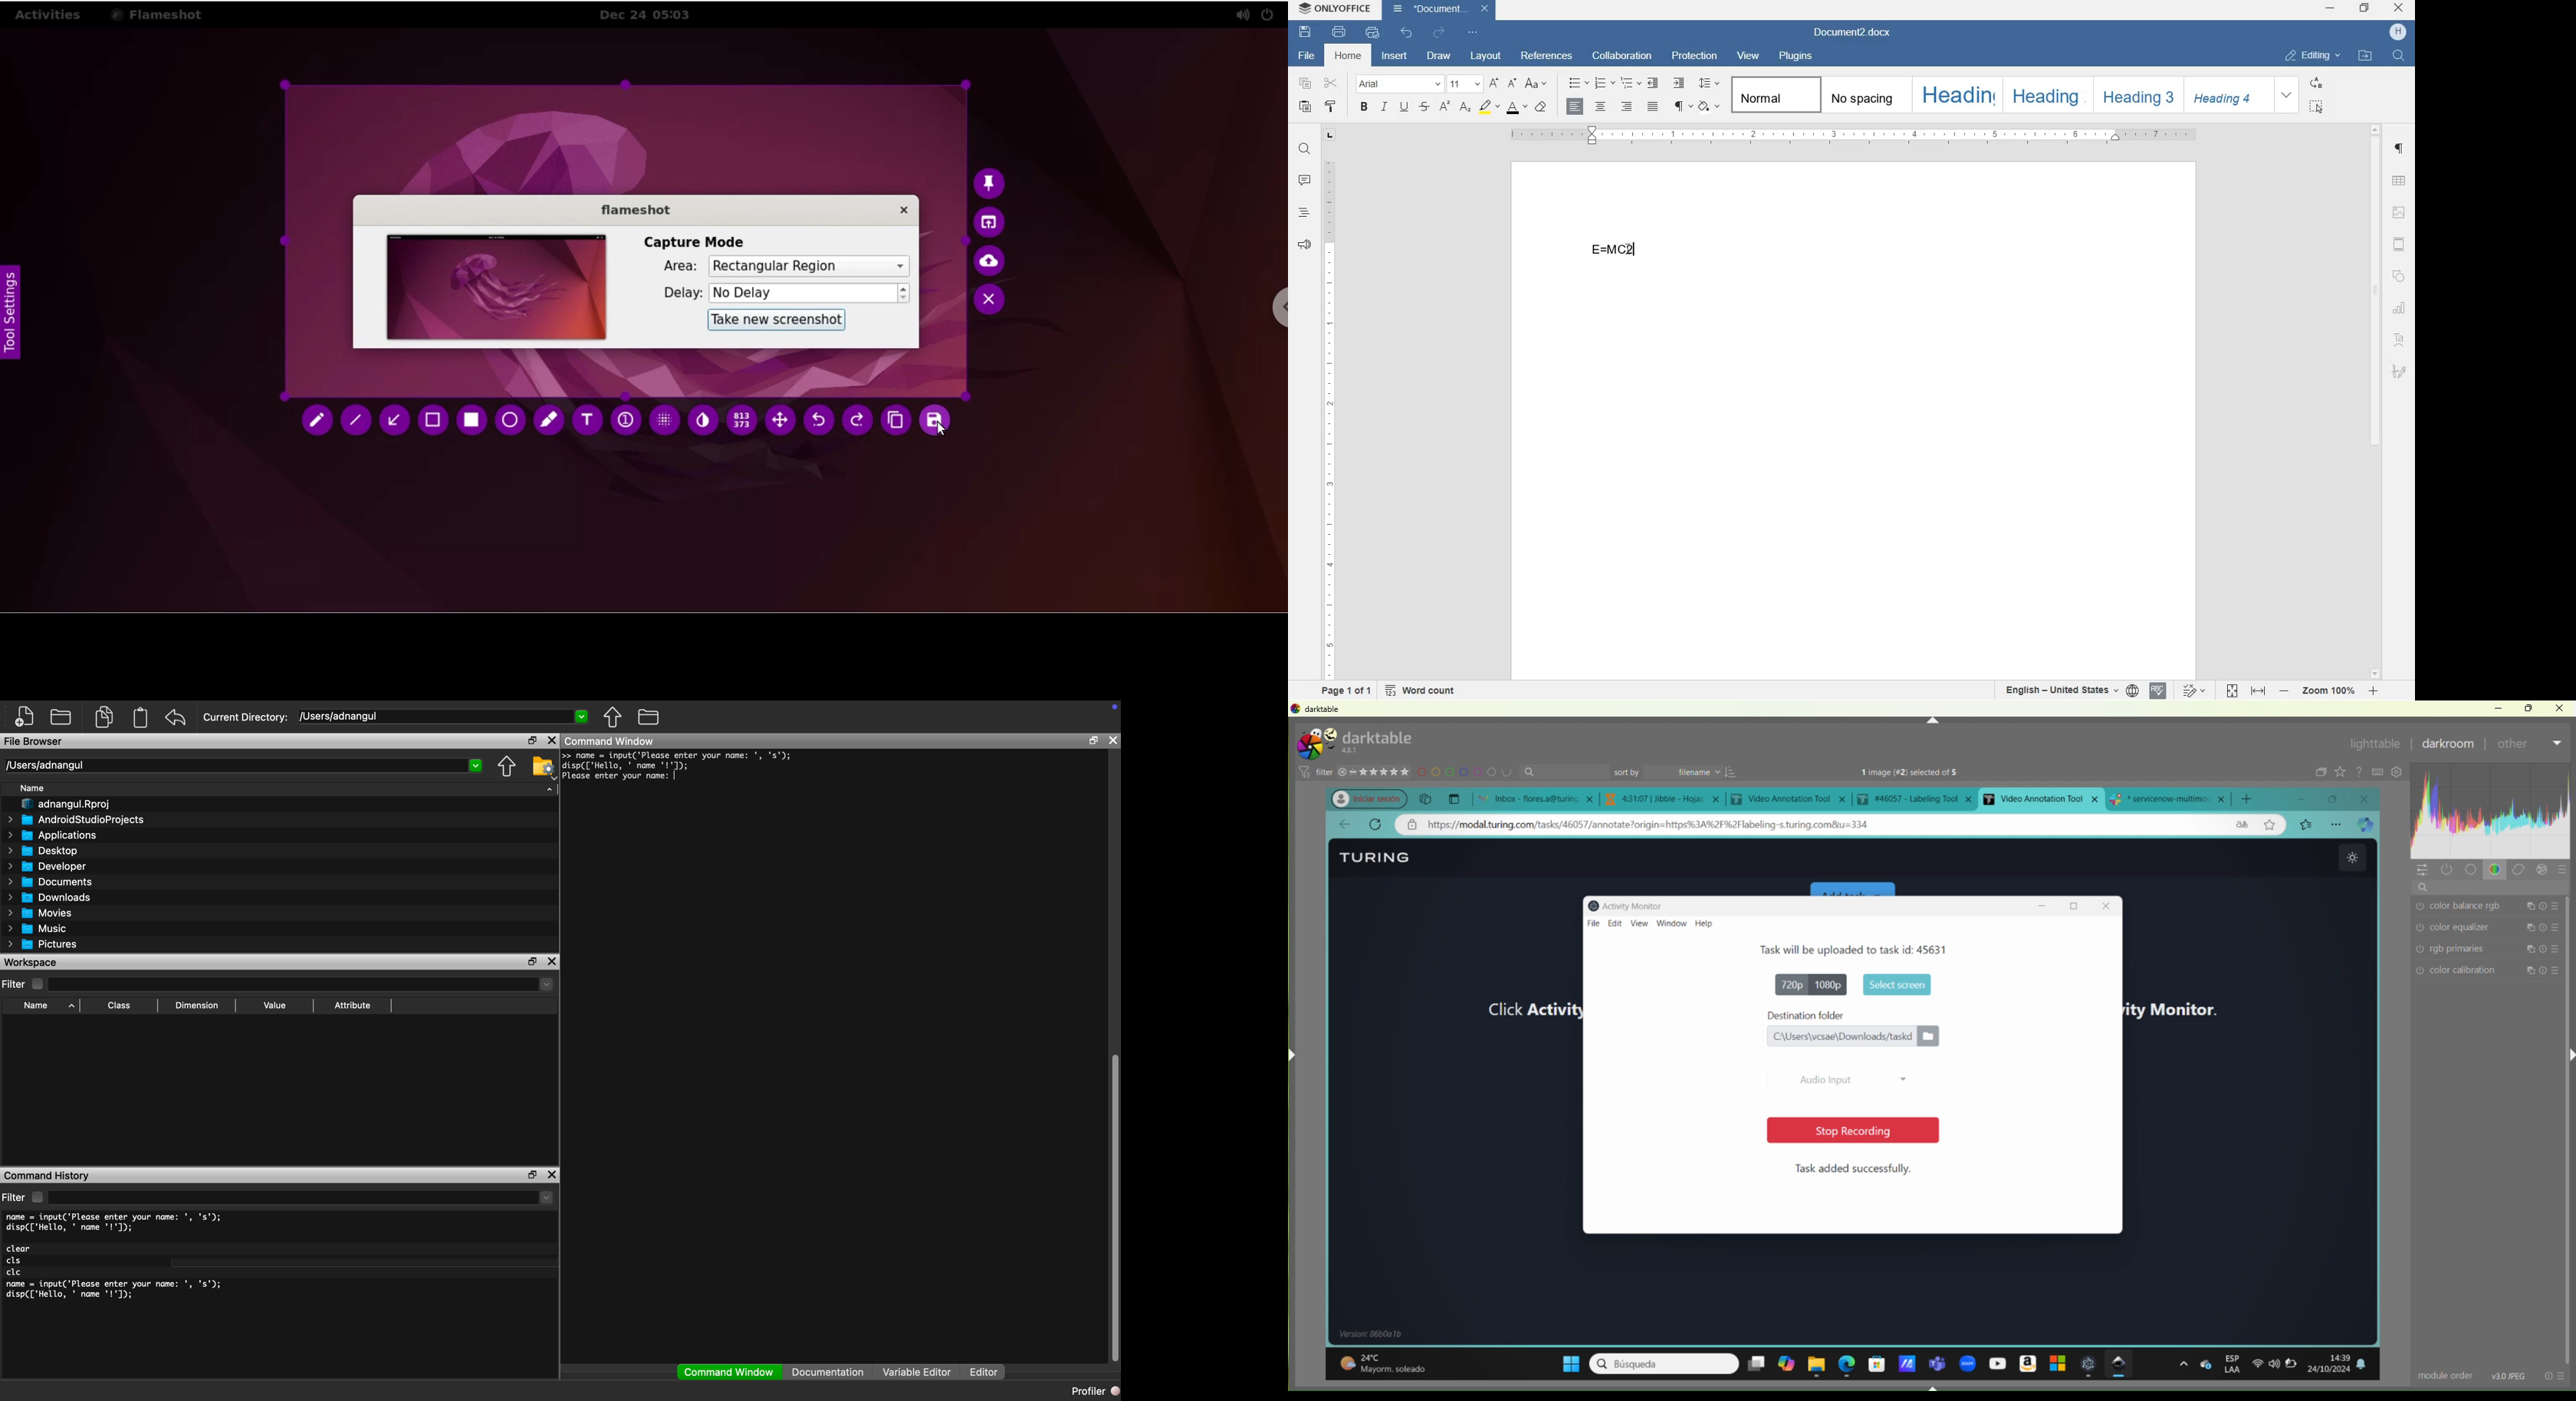 This screenshot has width=2576, height=1428. I want to click on youtube, so click(1995, 1363).